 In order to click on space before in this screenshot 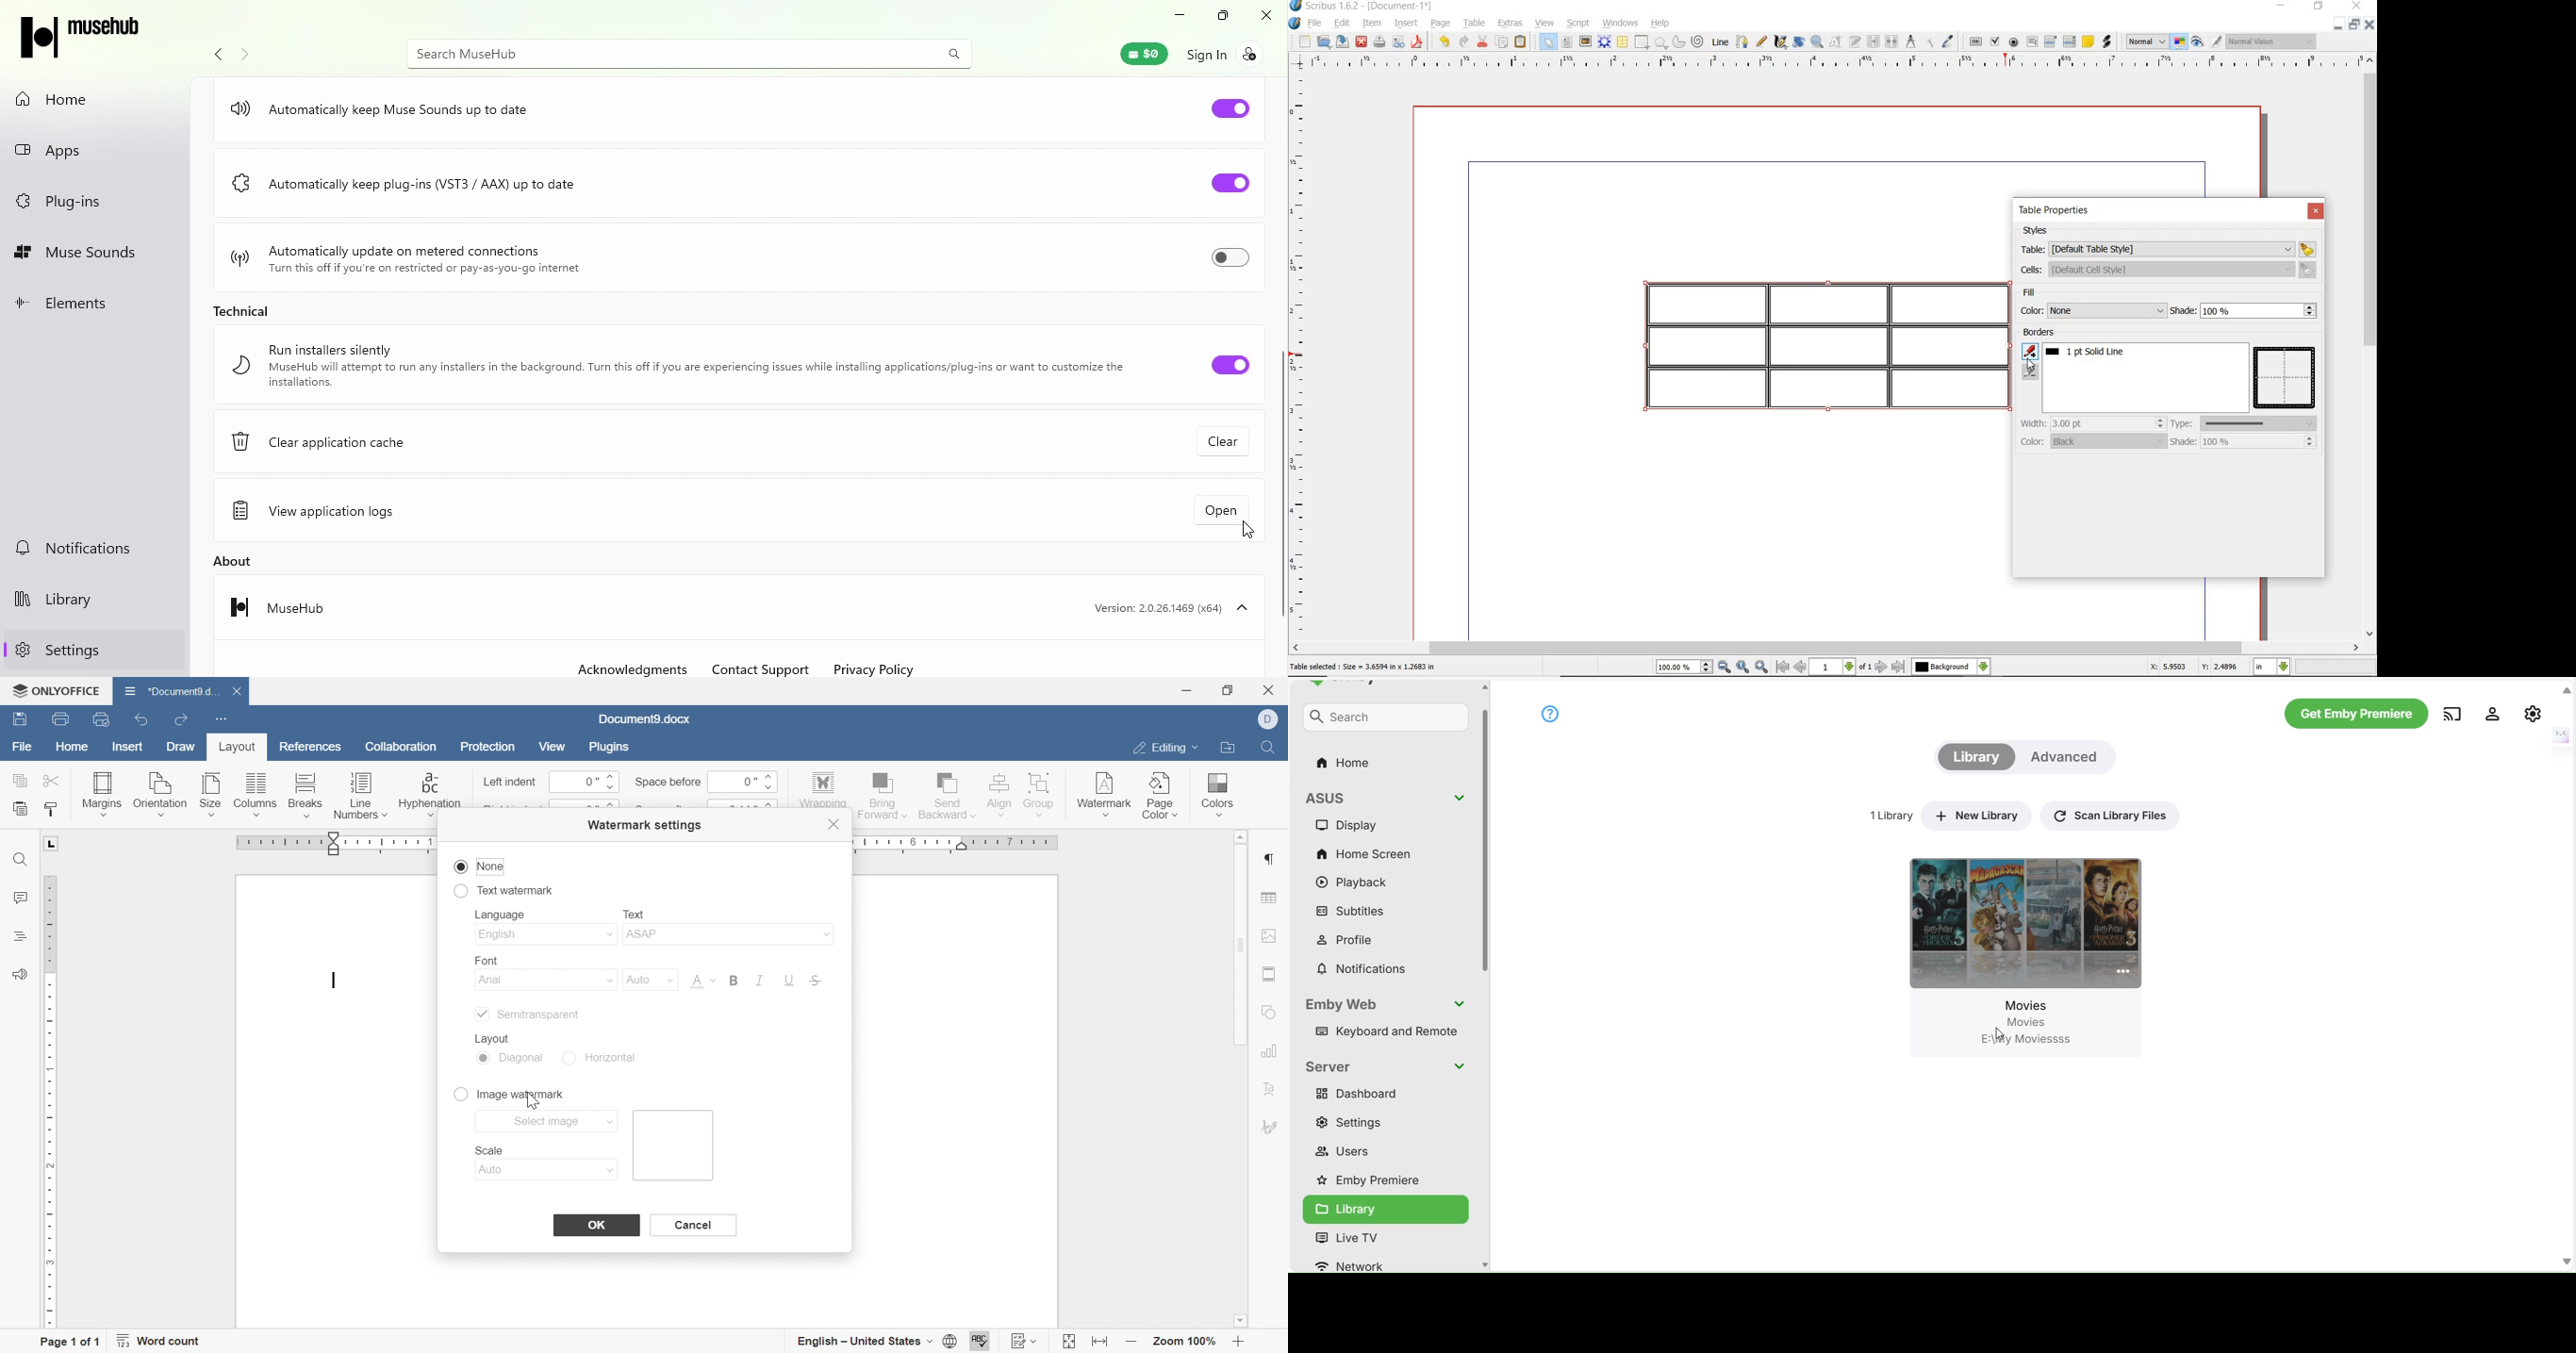, I will do `click(667, 782)`.